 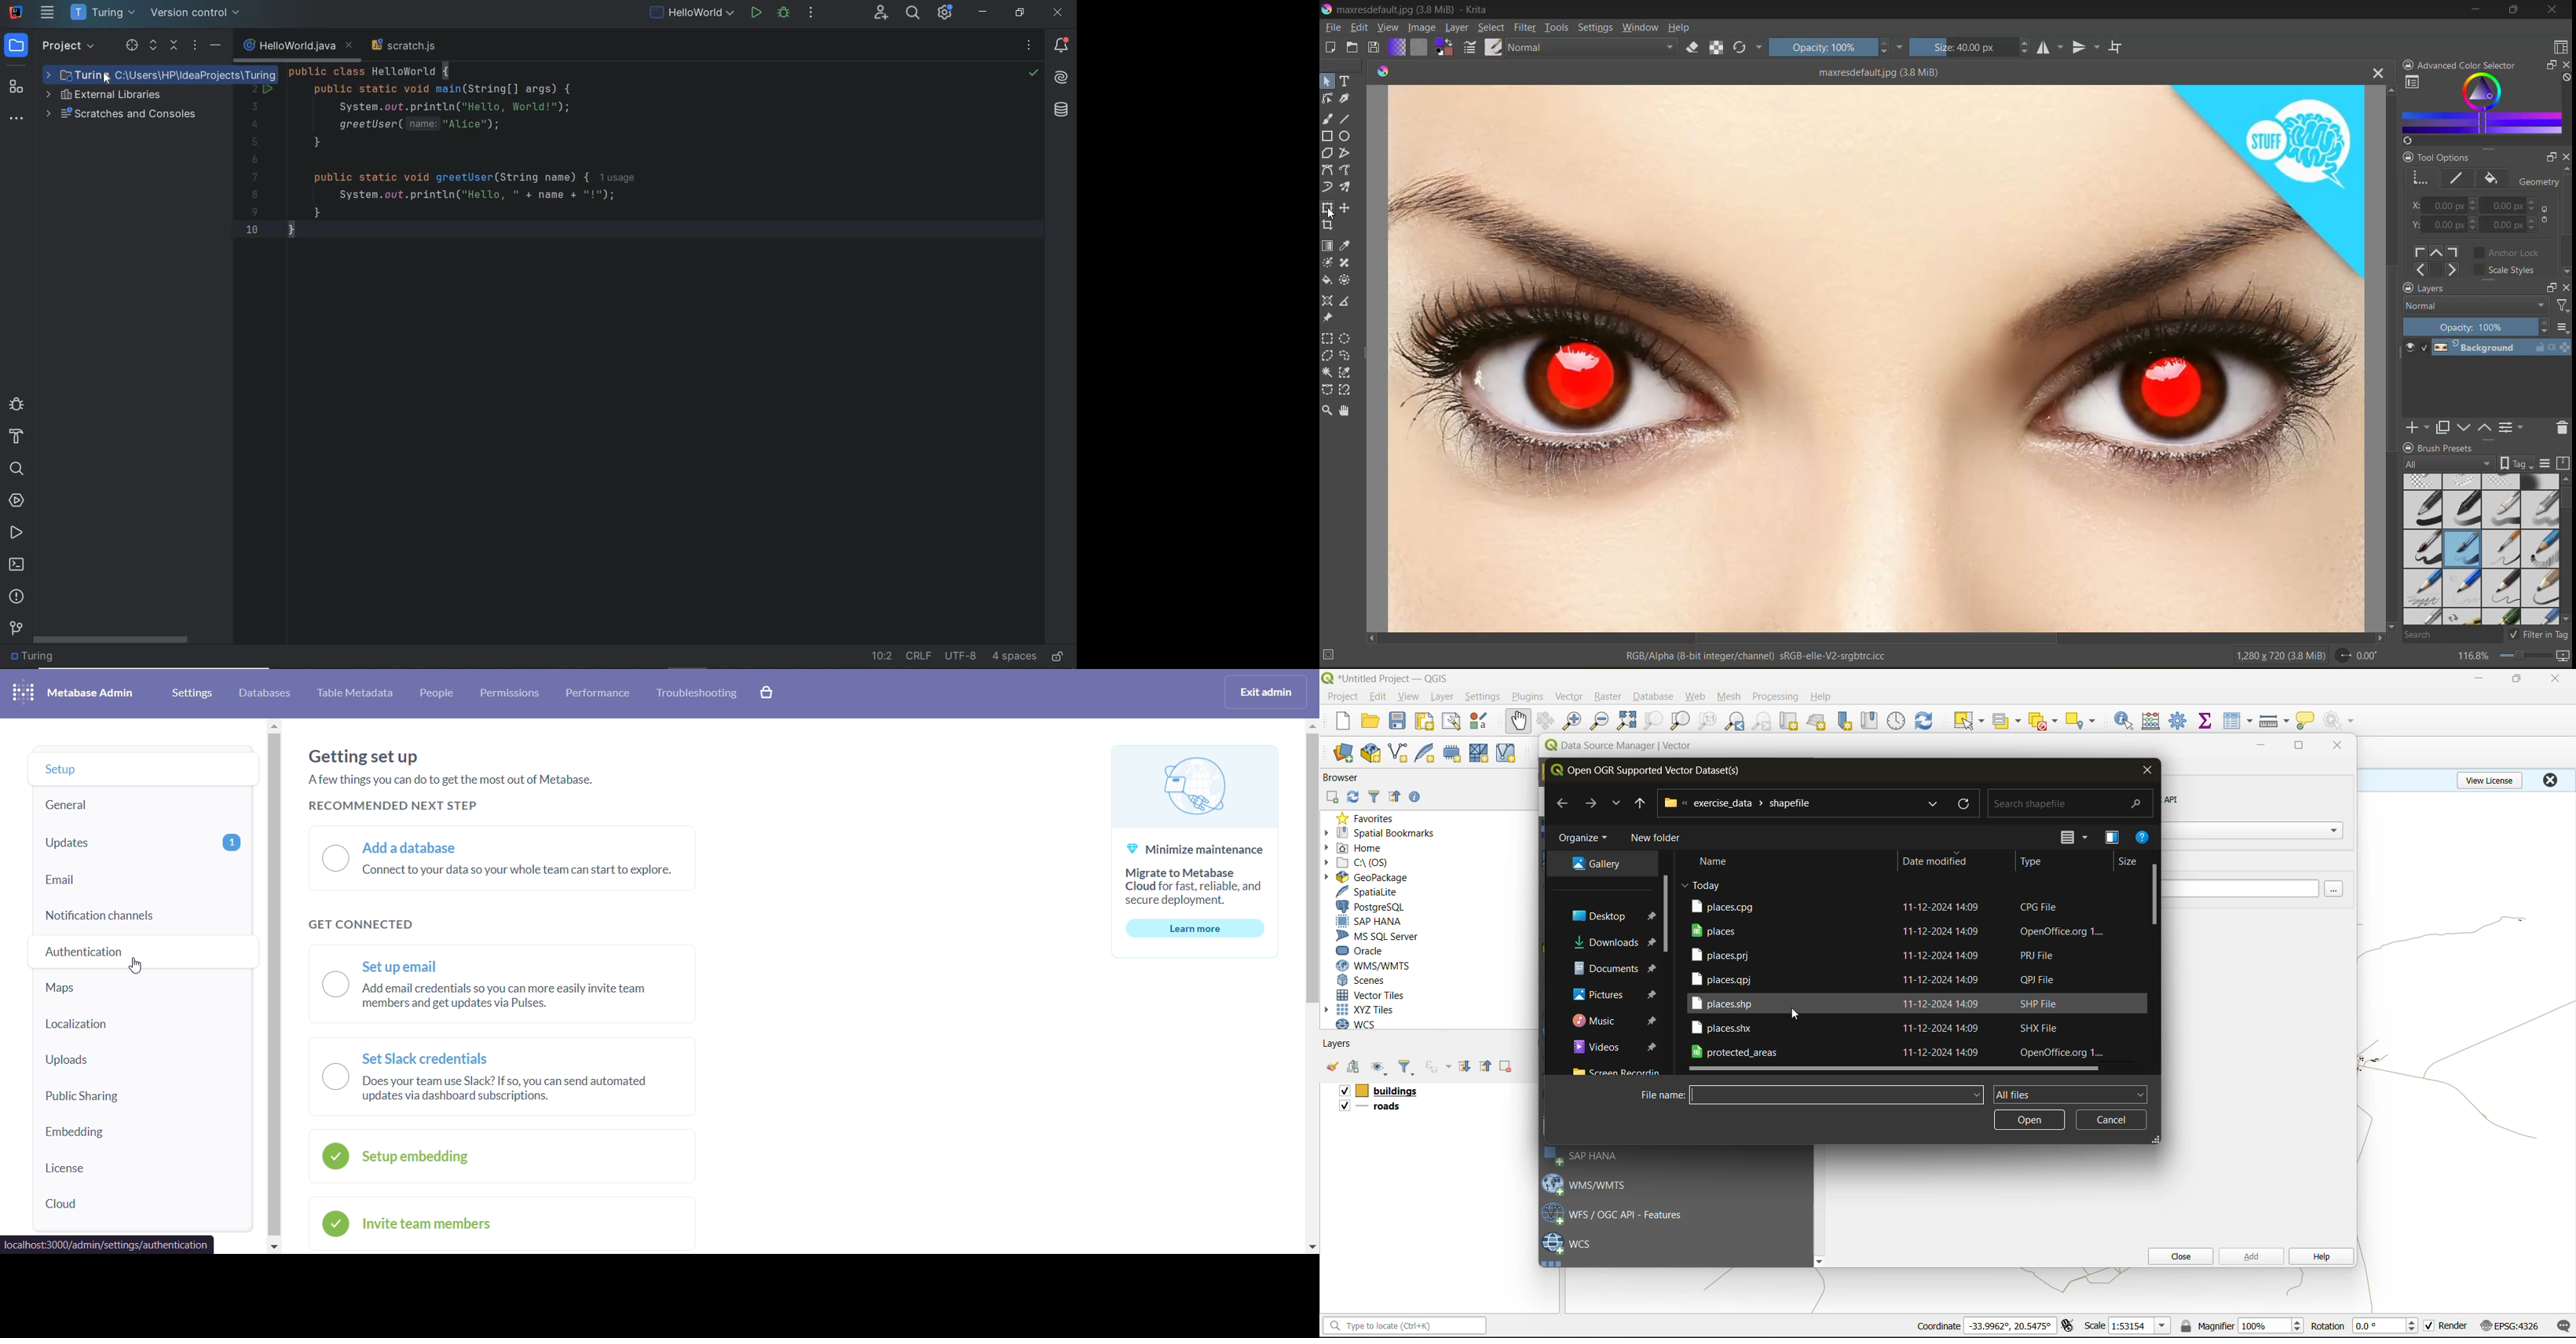 I want to click on new mesh layer, so click(x=1481, y=755).